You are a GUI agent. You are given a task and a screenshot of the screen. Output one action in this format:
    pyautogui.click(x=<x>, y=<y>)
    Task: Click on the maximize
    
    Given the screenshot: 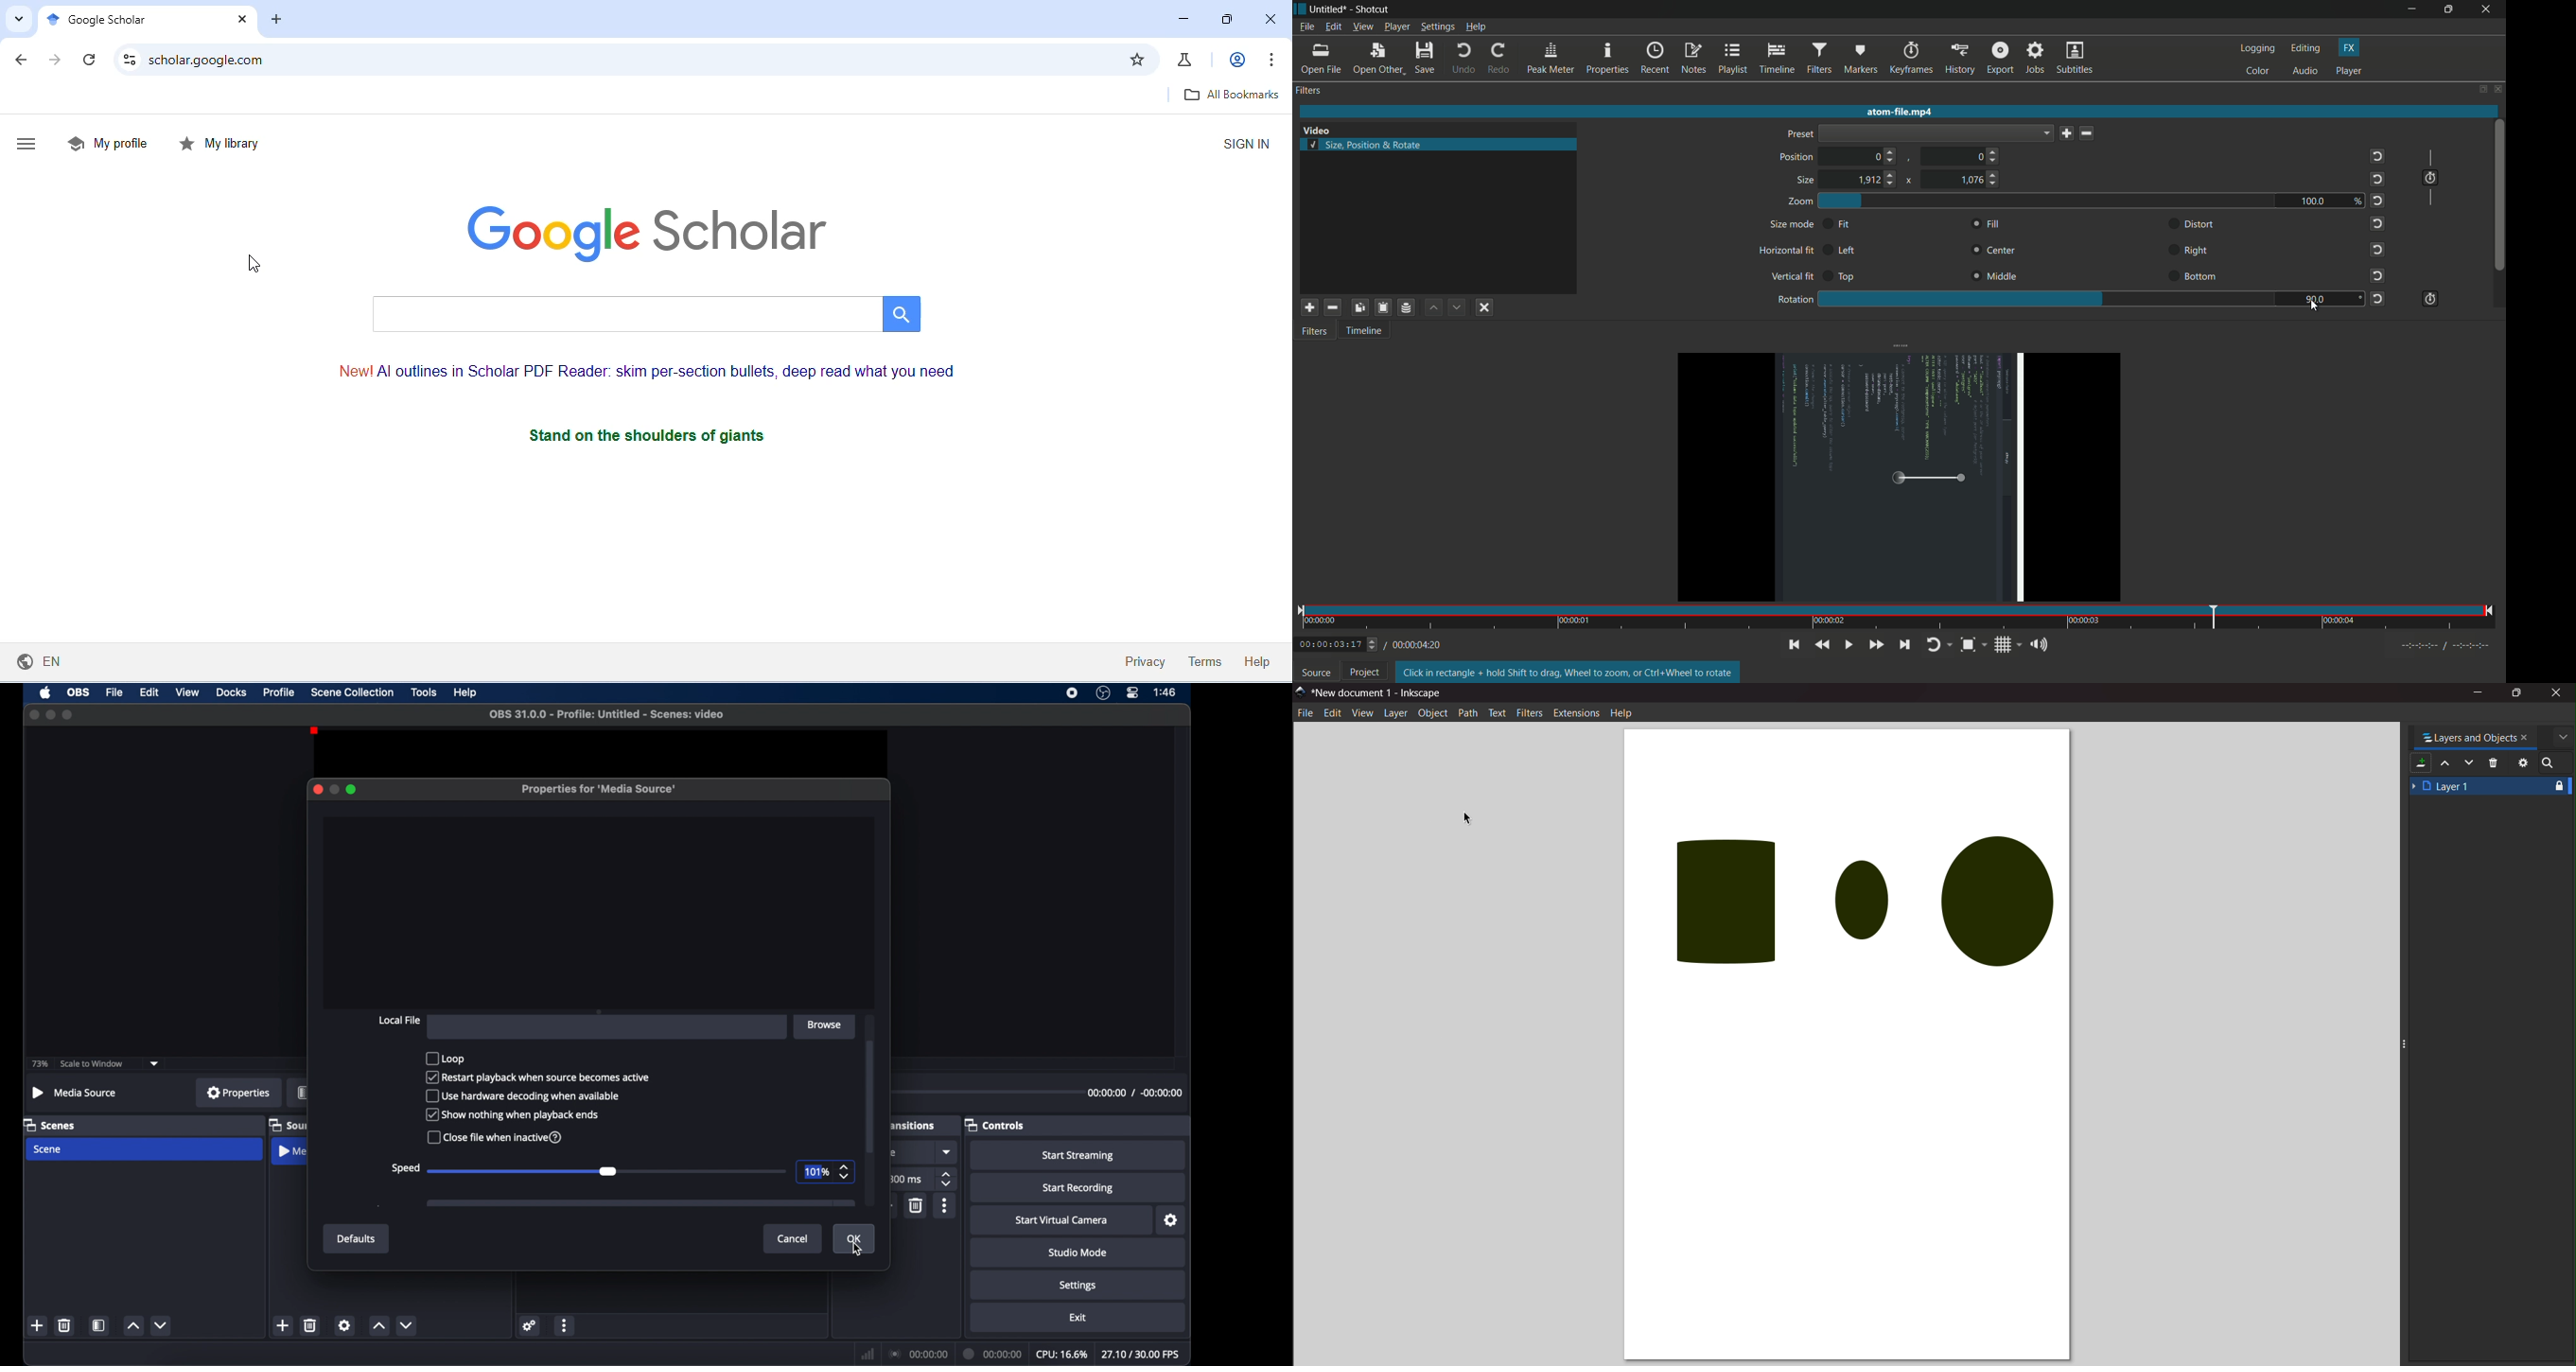 What is the action you would take?
    pyautogui.click(x=2452, y=9)
    